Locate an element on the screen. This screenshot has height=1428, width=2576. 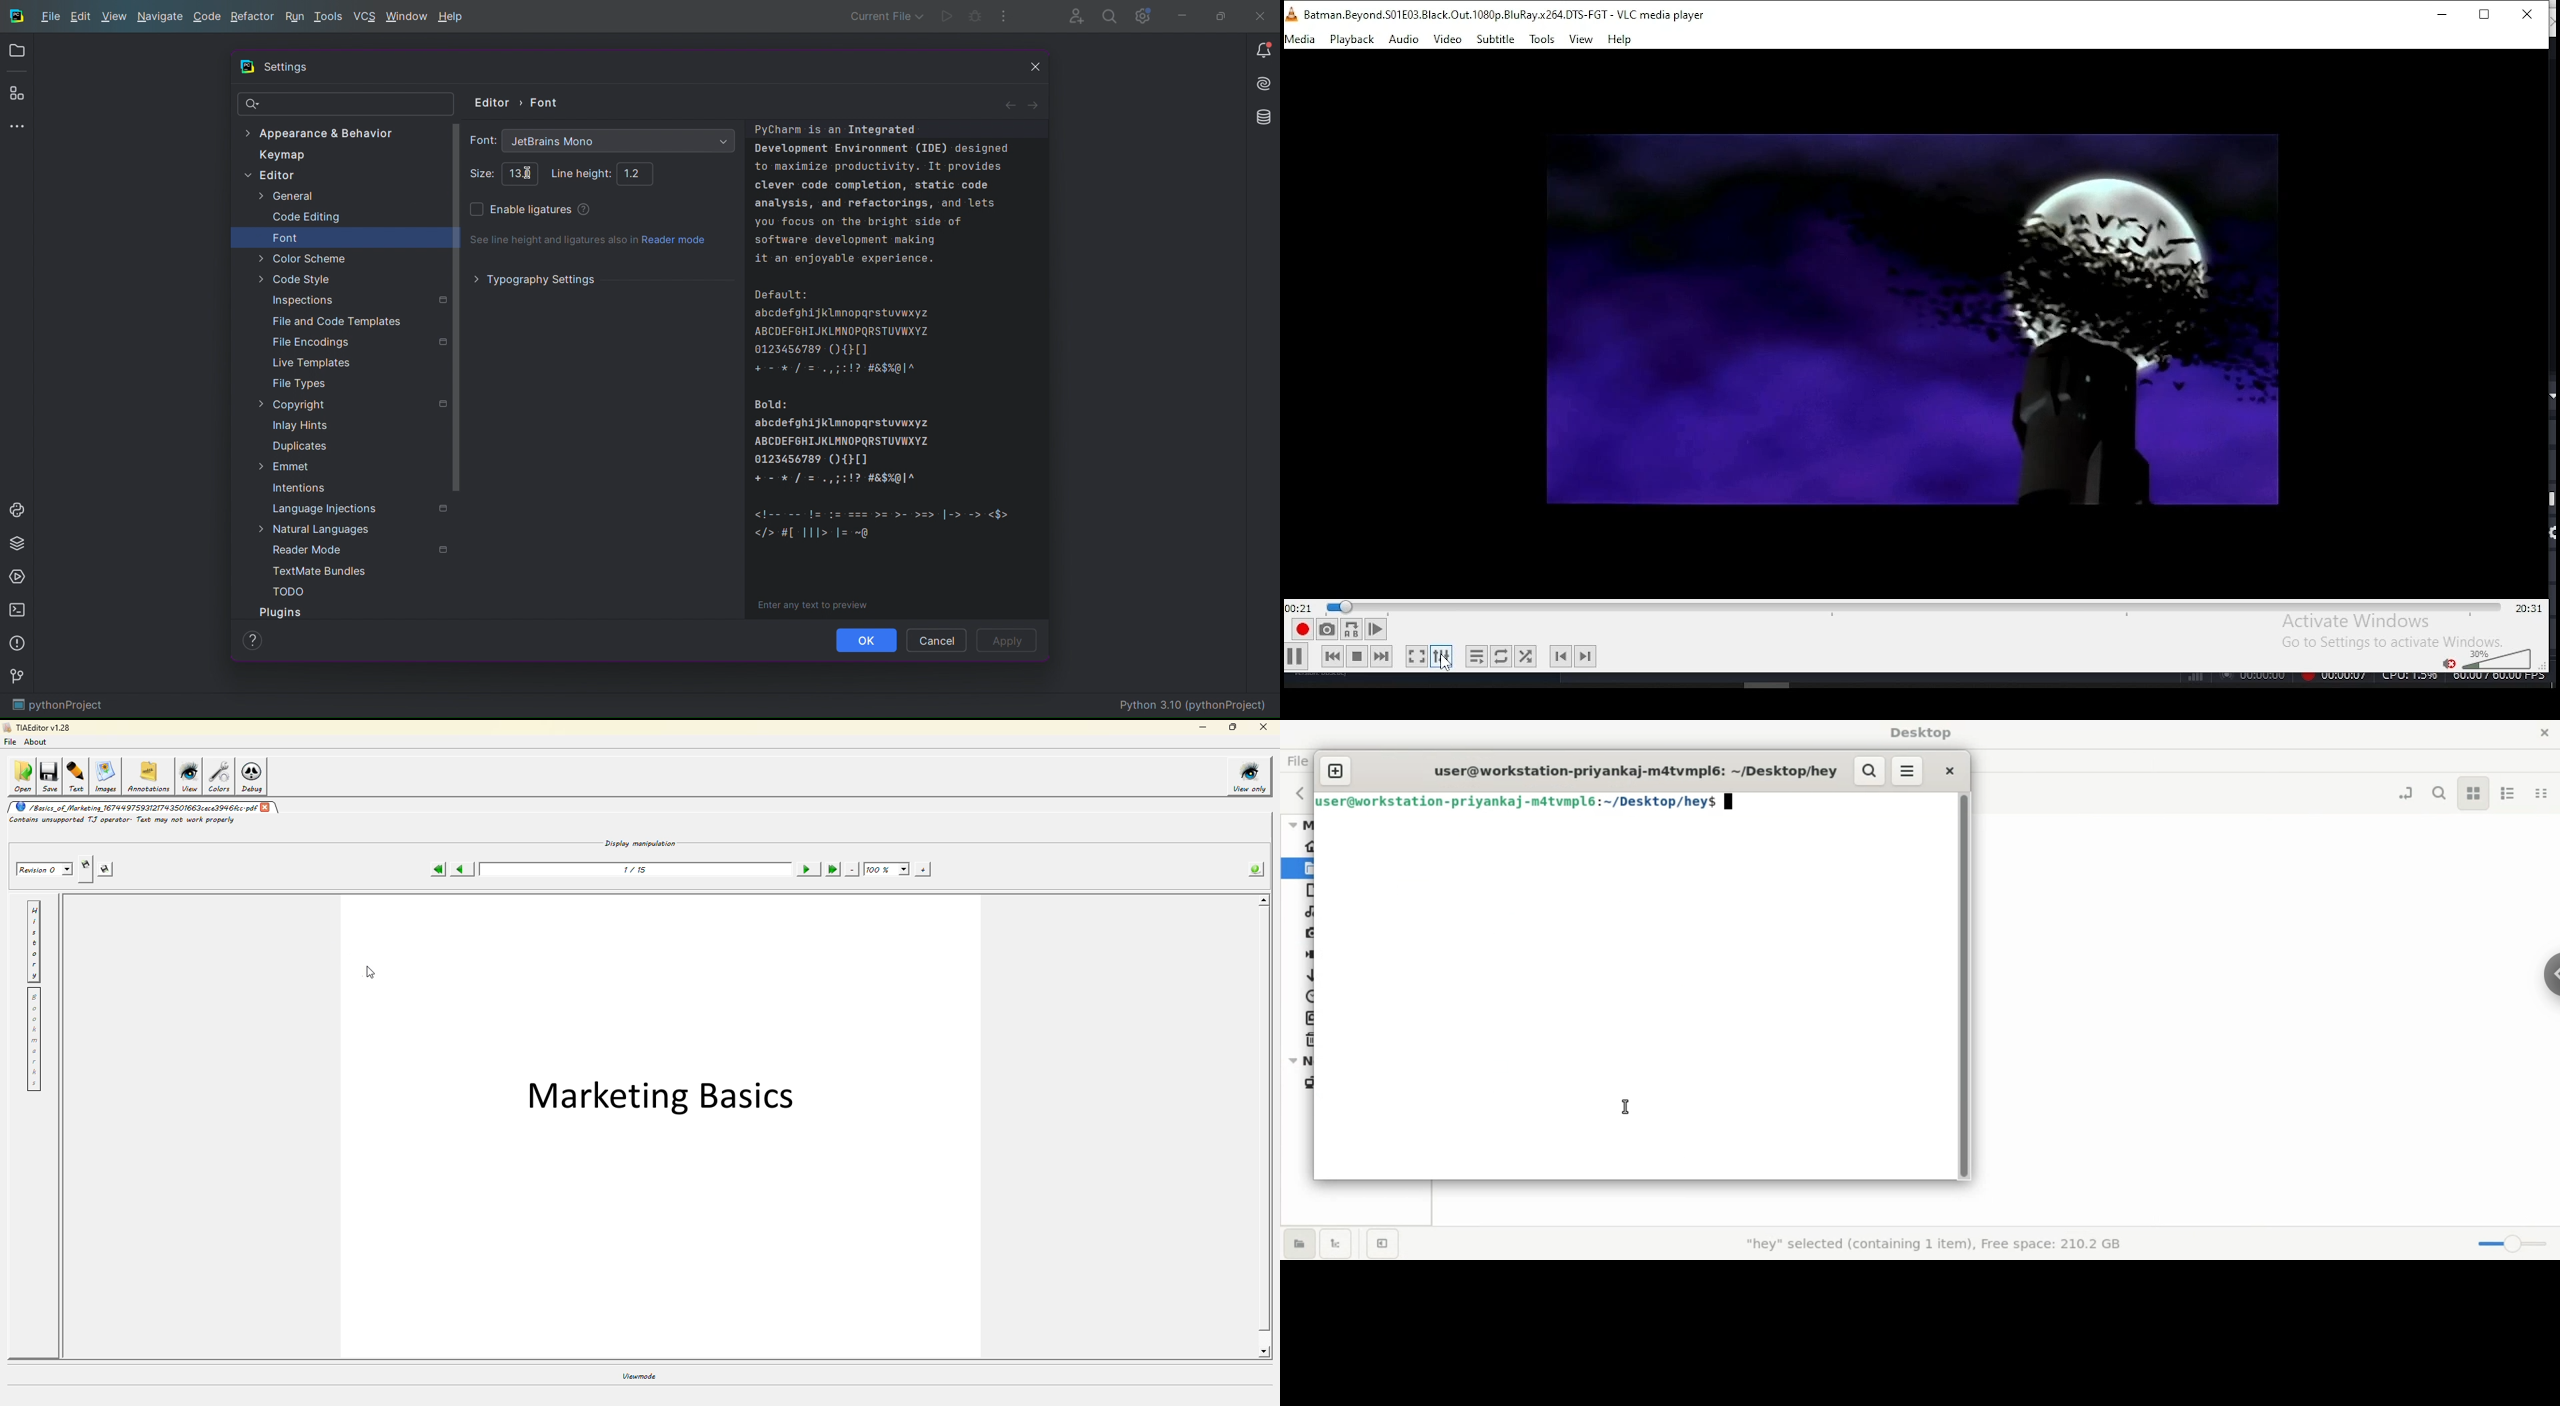
terminal title: user@workstation-priyankaj-m4tvmpl6: ~/desktop/hey is located at coordinates (1635, 769).